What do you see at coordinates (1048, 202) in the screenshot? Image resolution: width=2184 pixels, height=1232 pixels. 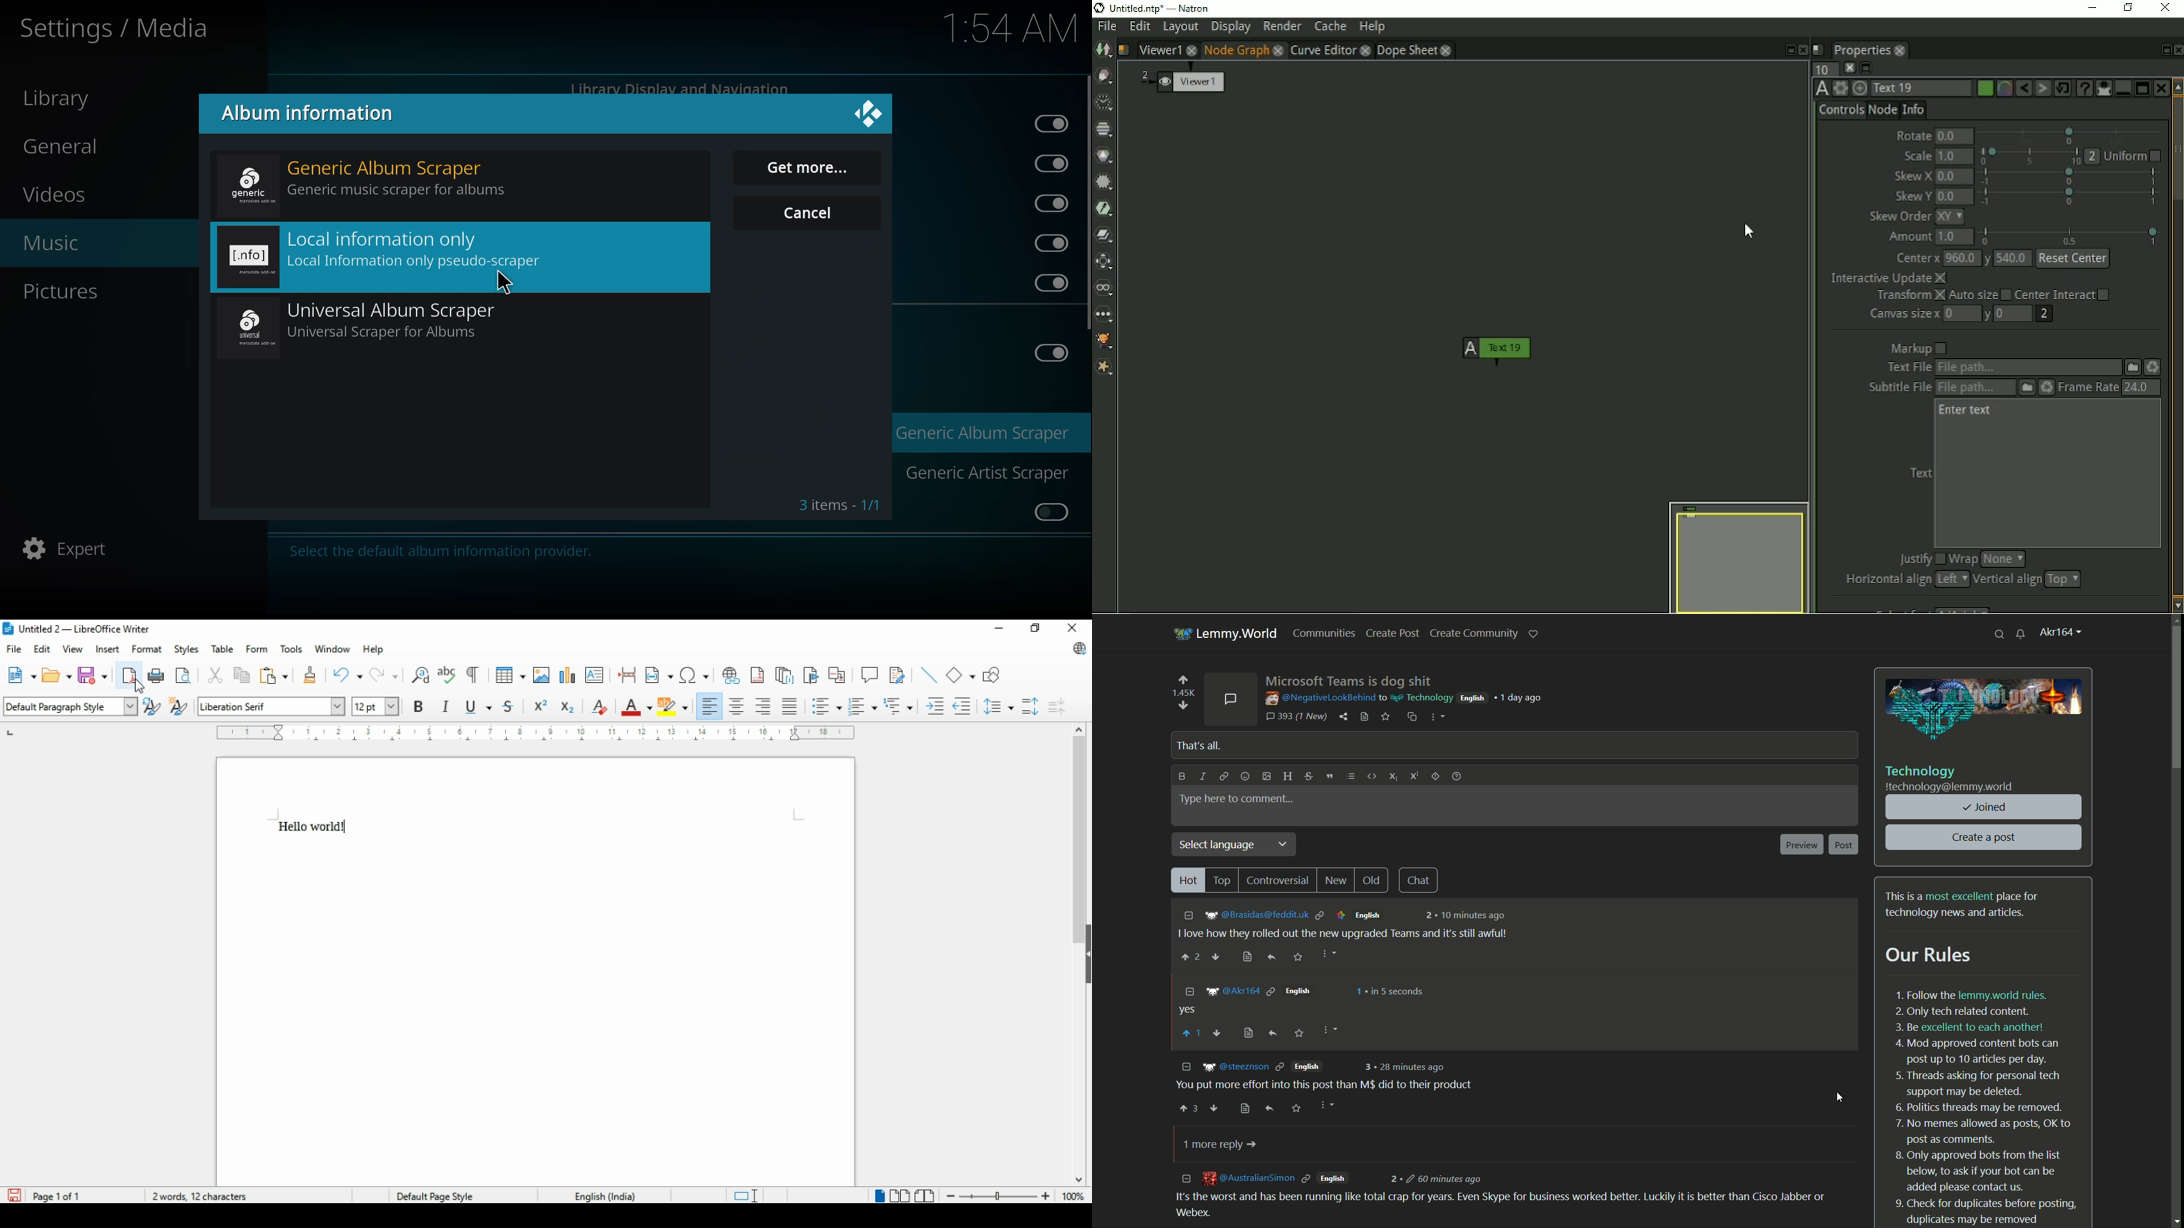 I see `enabled` at bounding box center [1048, 202].